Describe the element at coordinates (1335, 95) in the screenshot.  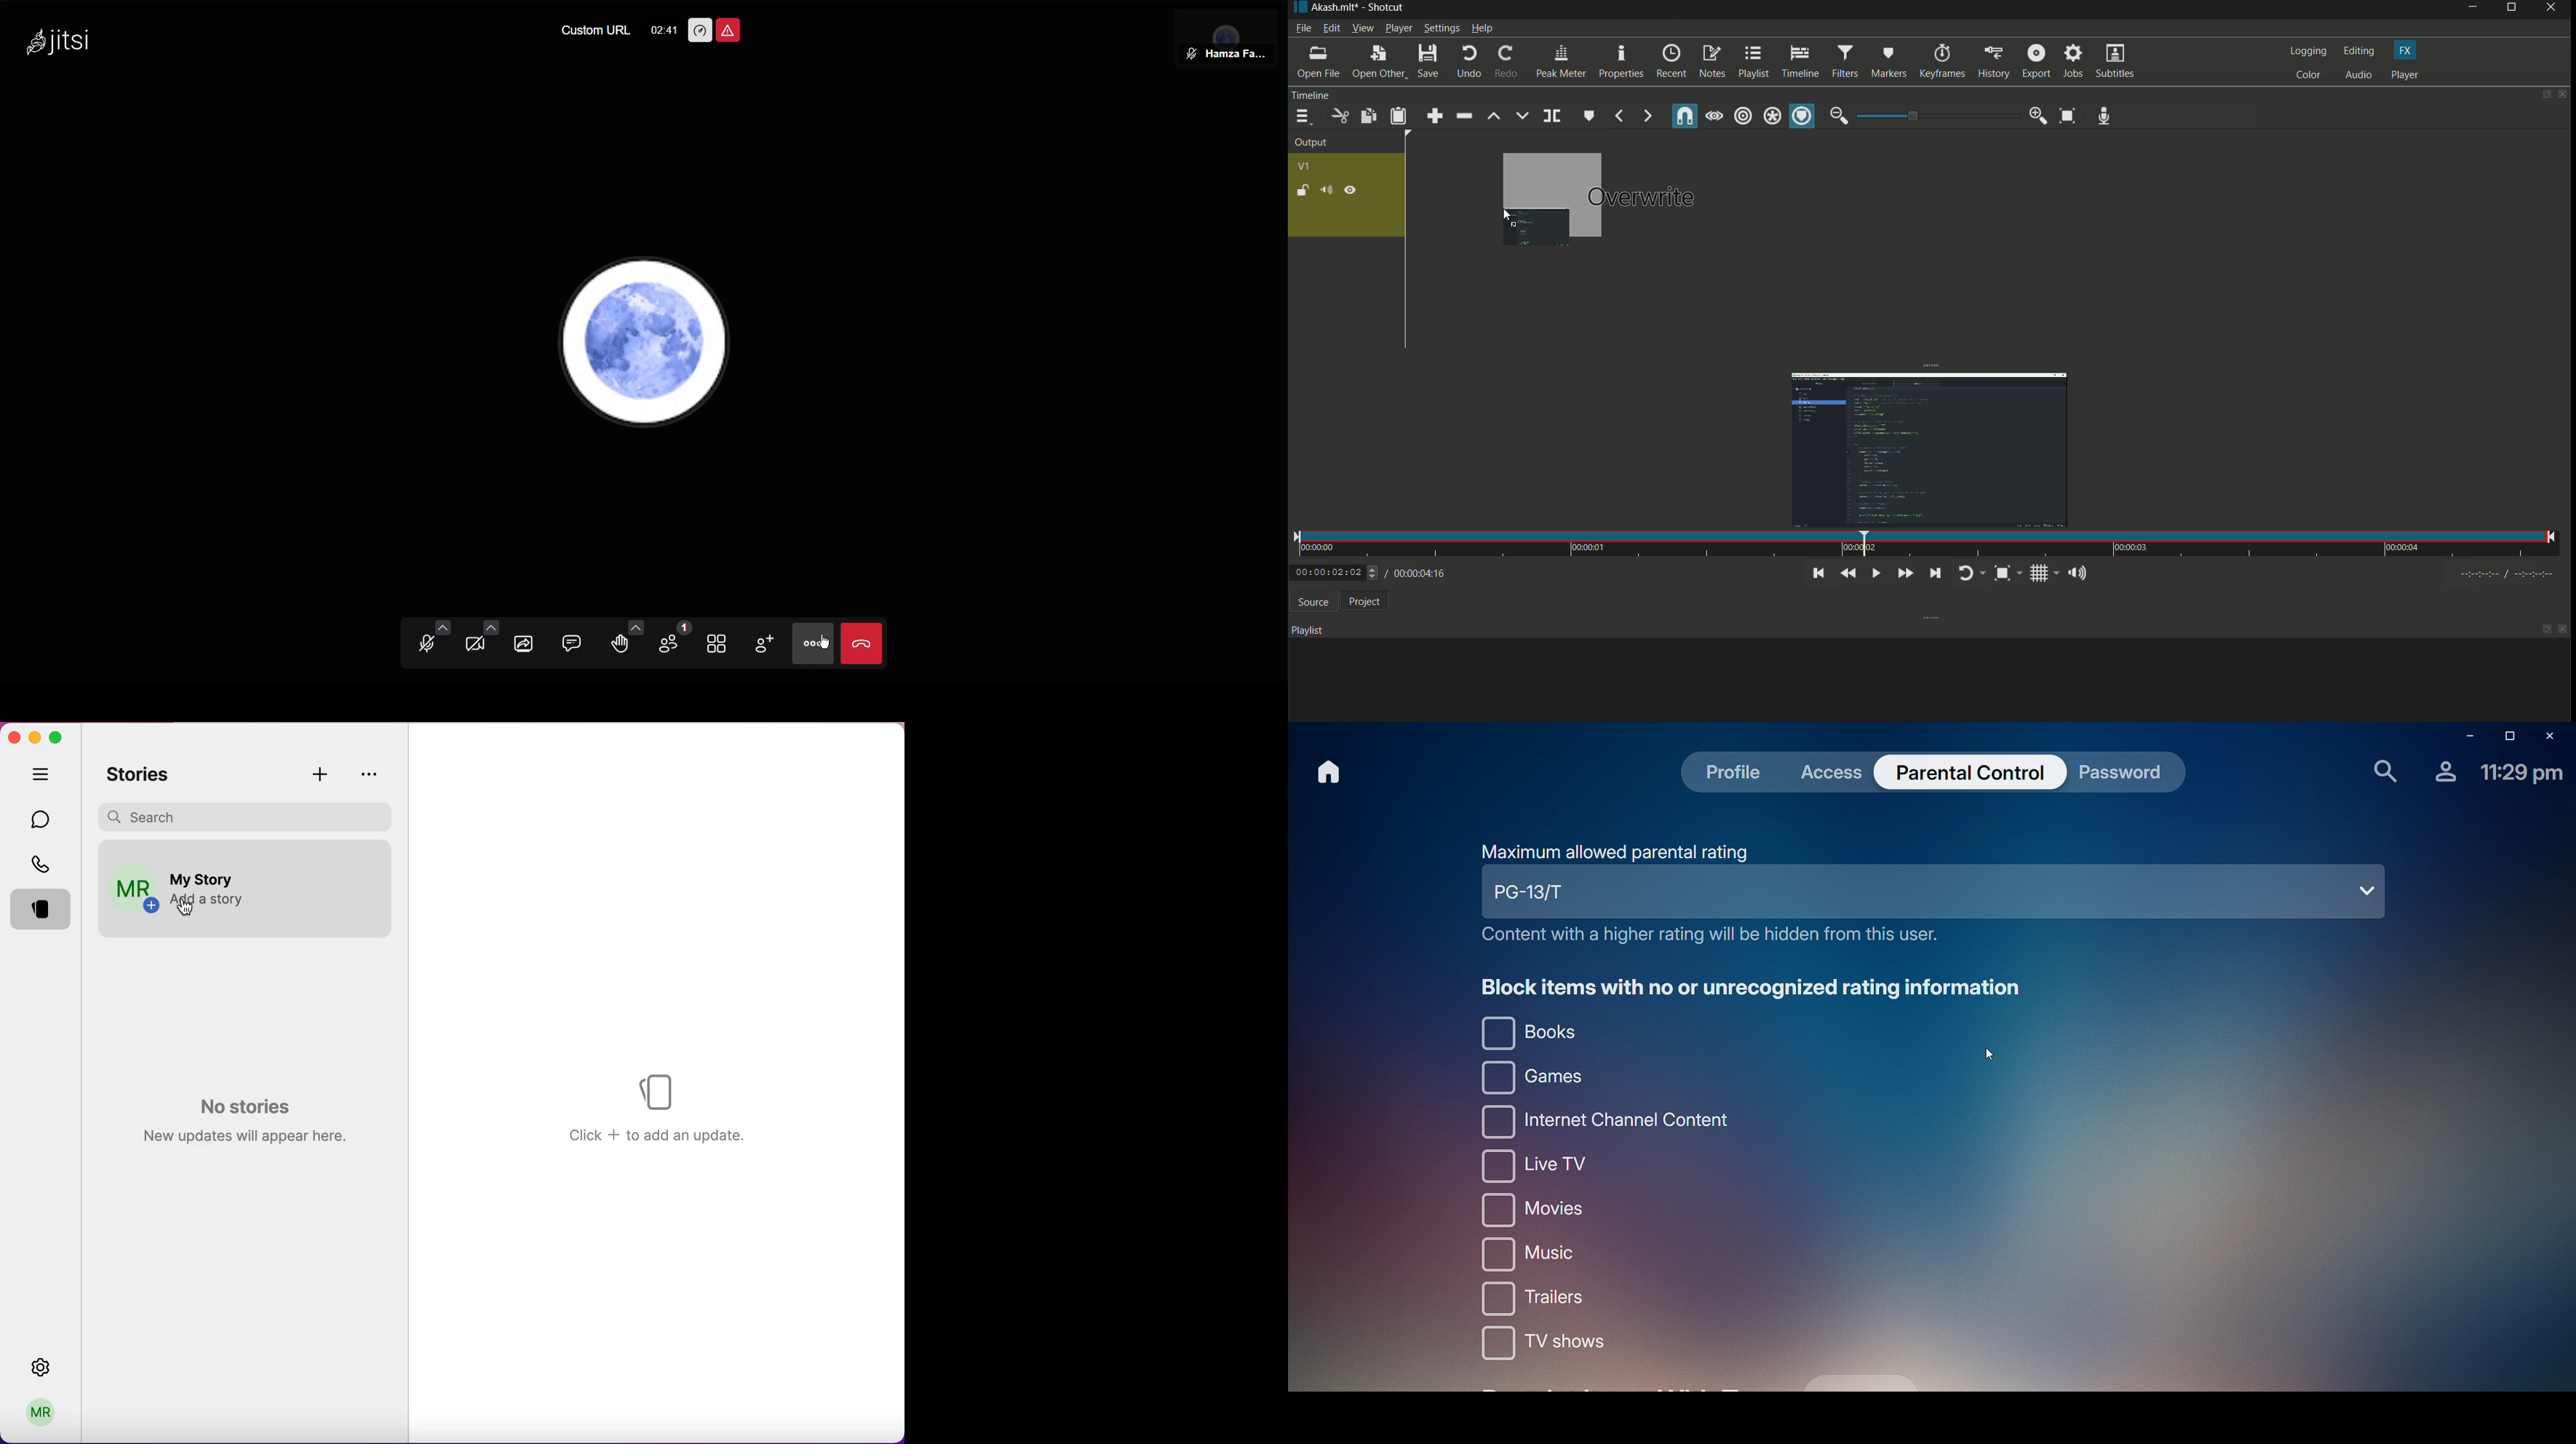
I see `Timeline` at that location.